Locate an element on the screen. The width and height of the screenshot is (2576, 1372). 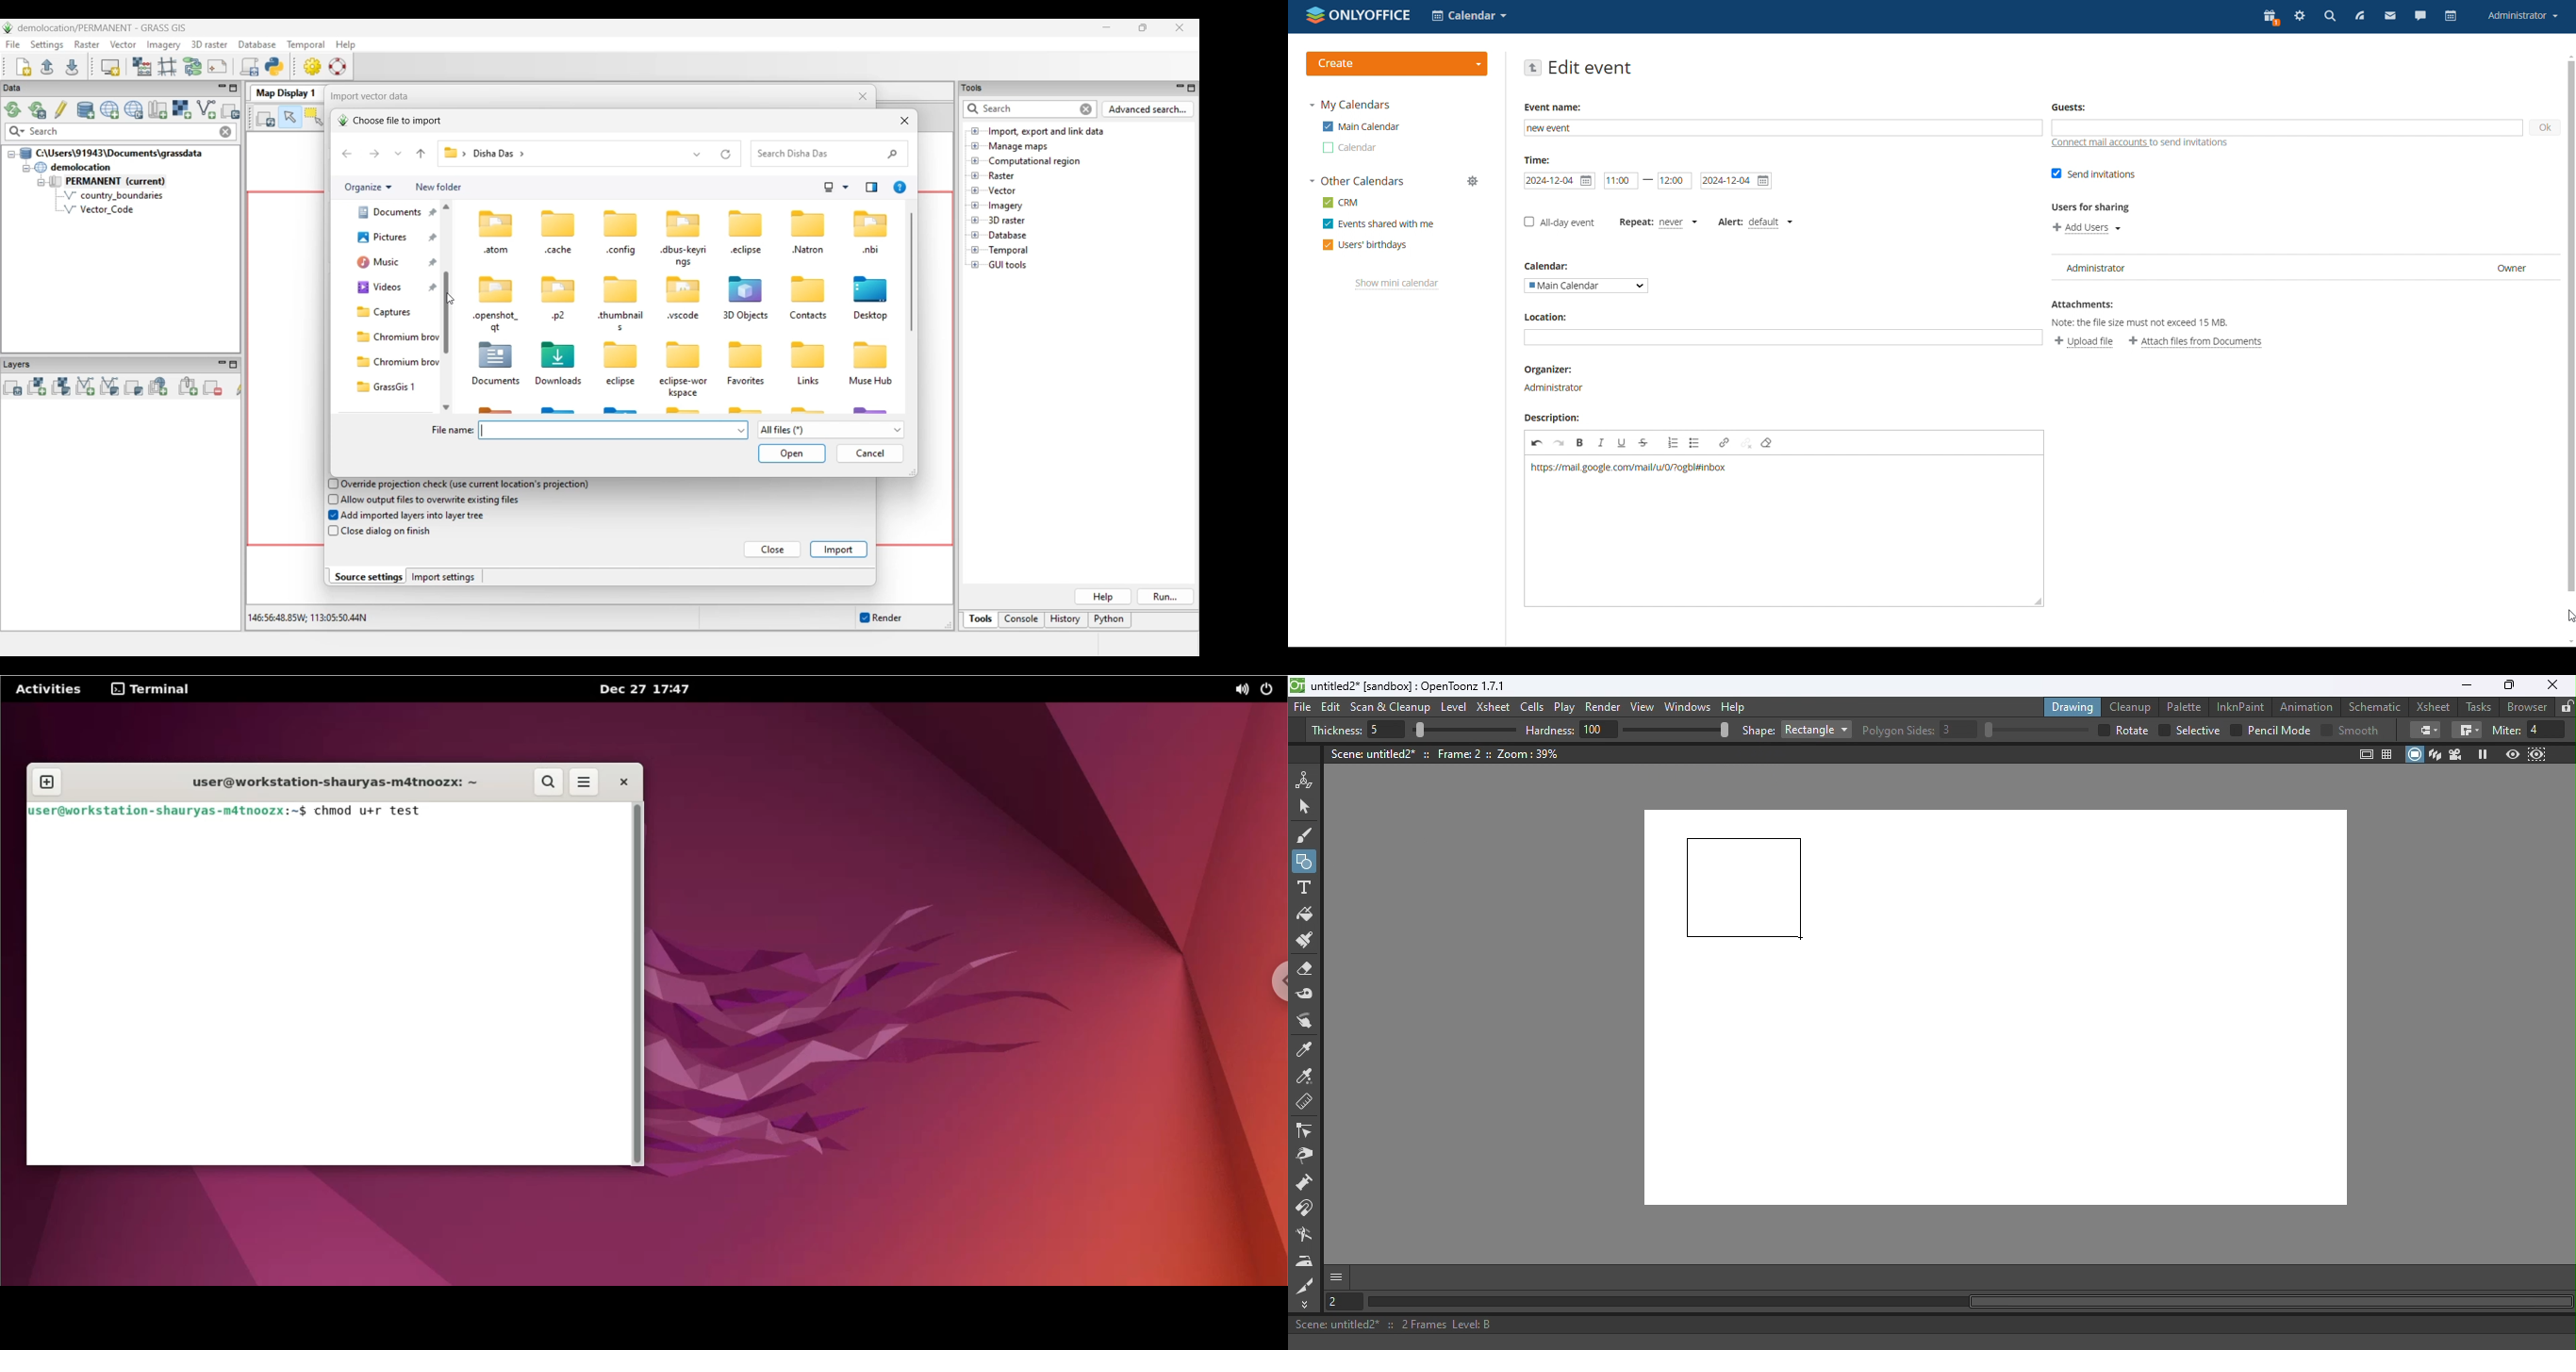
mail is located at coordinates (2390, 17).